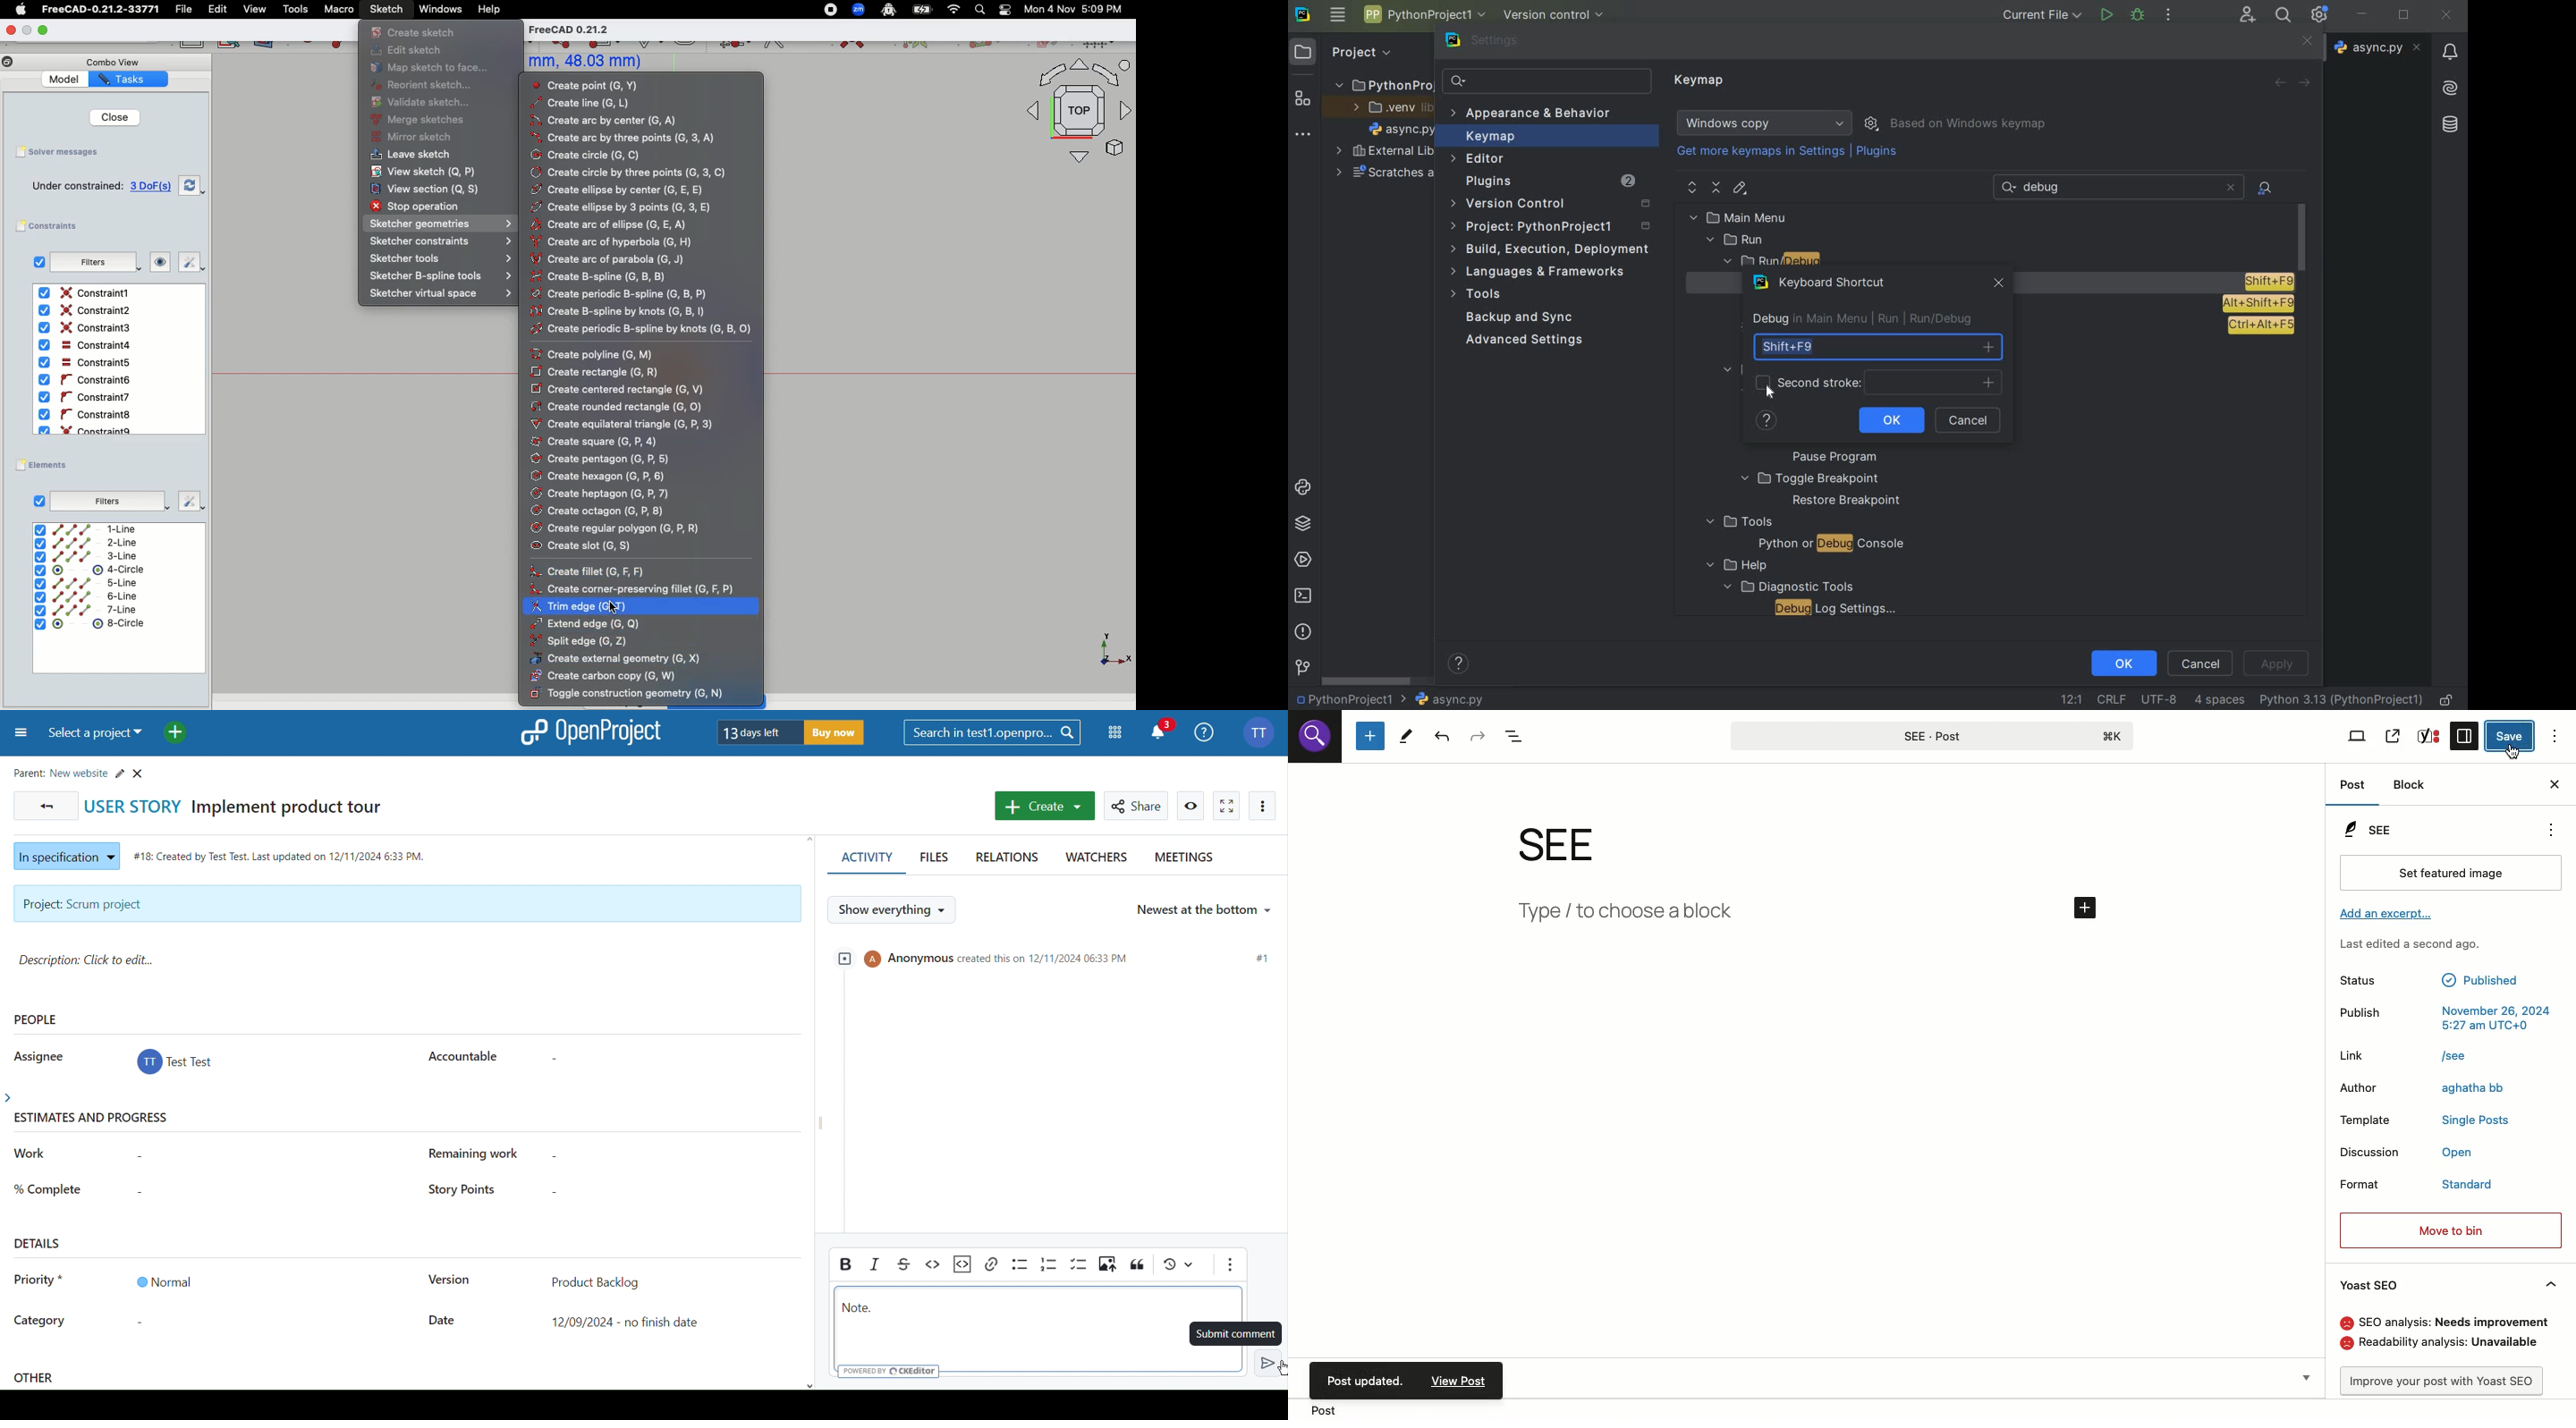 The height and width of the screenshot is (1428, 2576). What do you see at coordinates (218, 9) in the screenshot?
I see `Edit` at bounding box center [218, 9].